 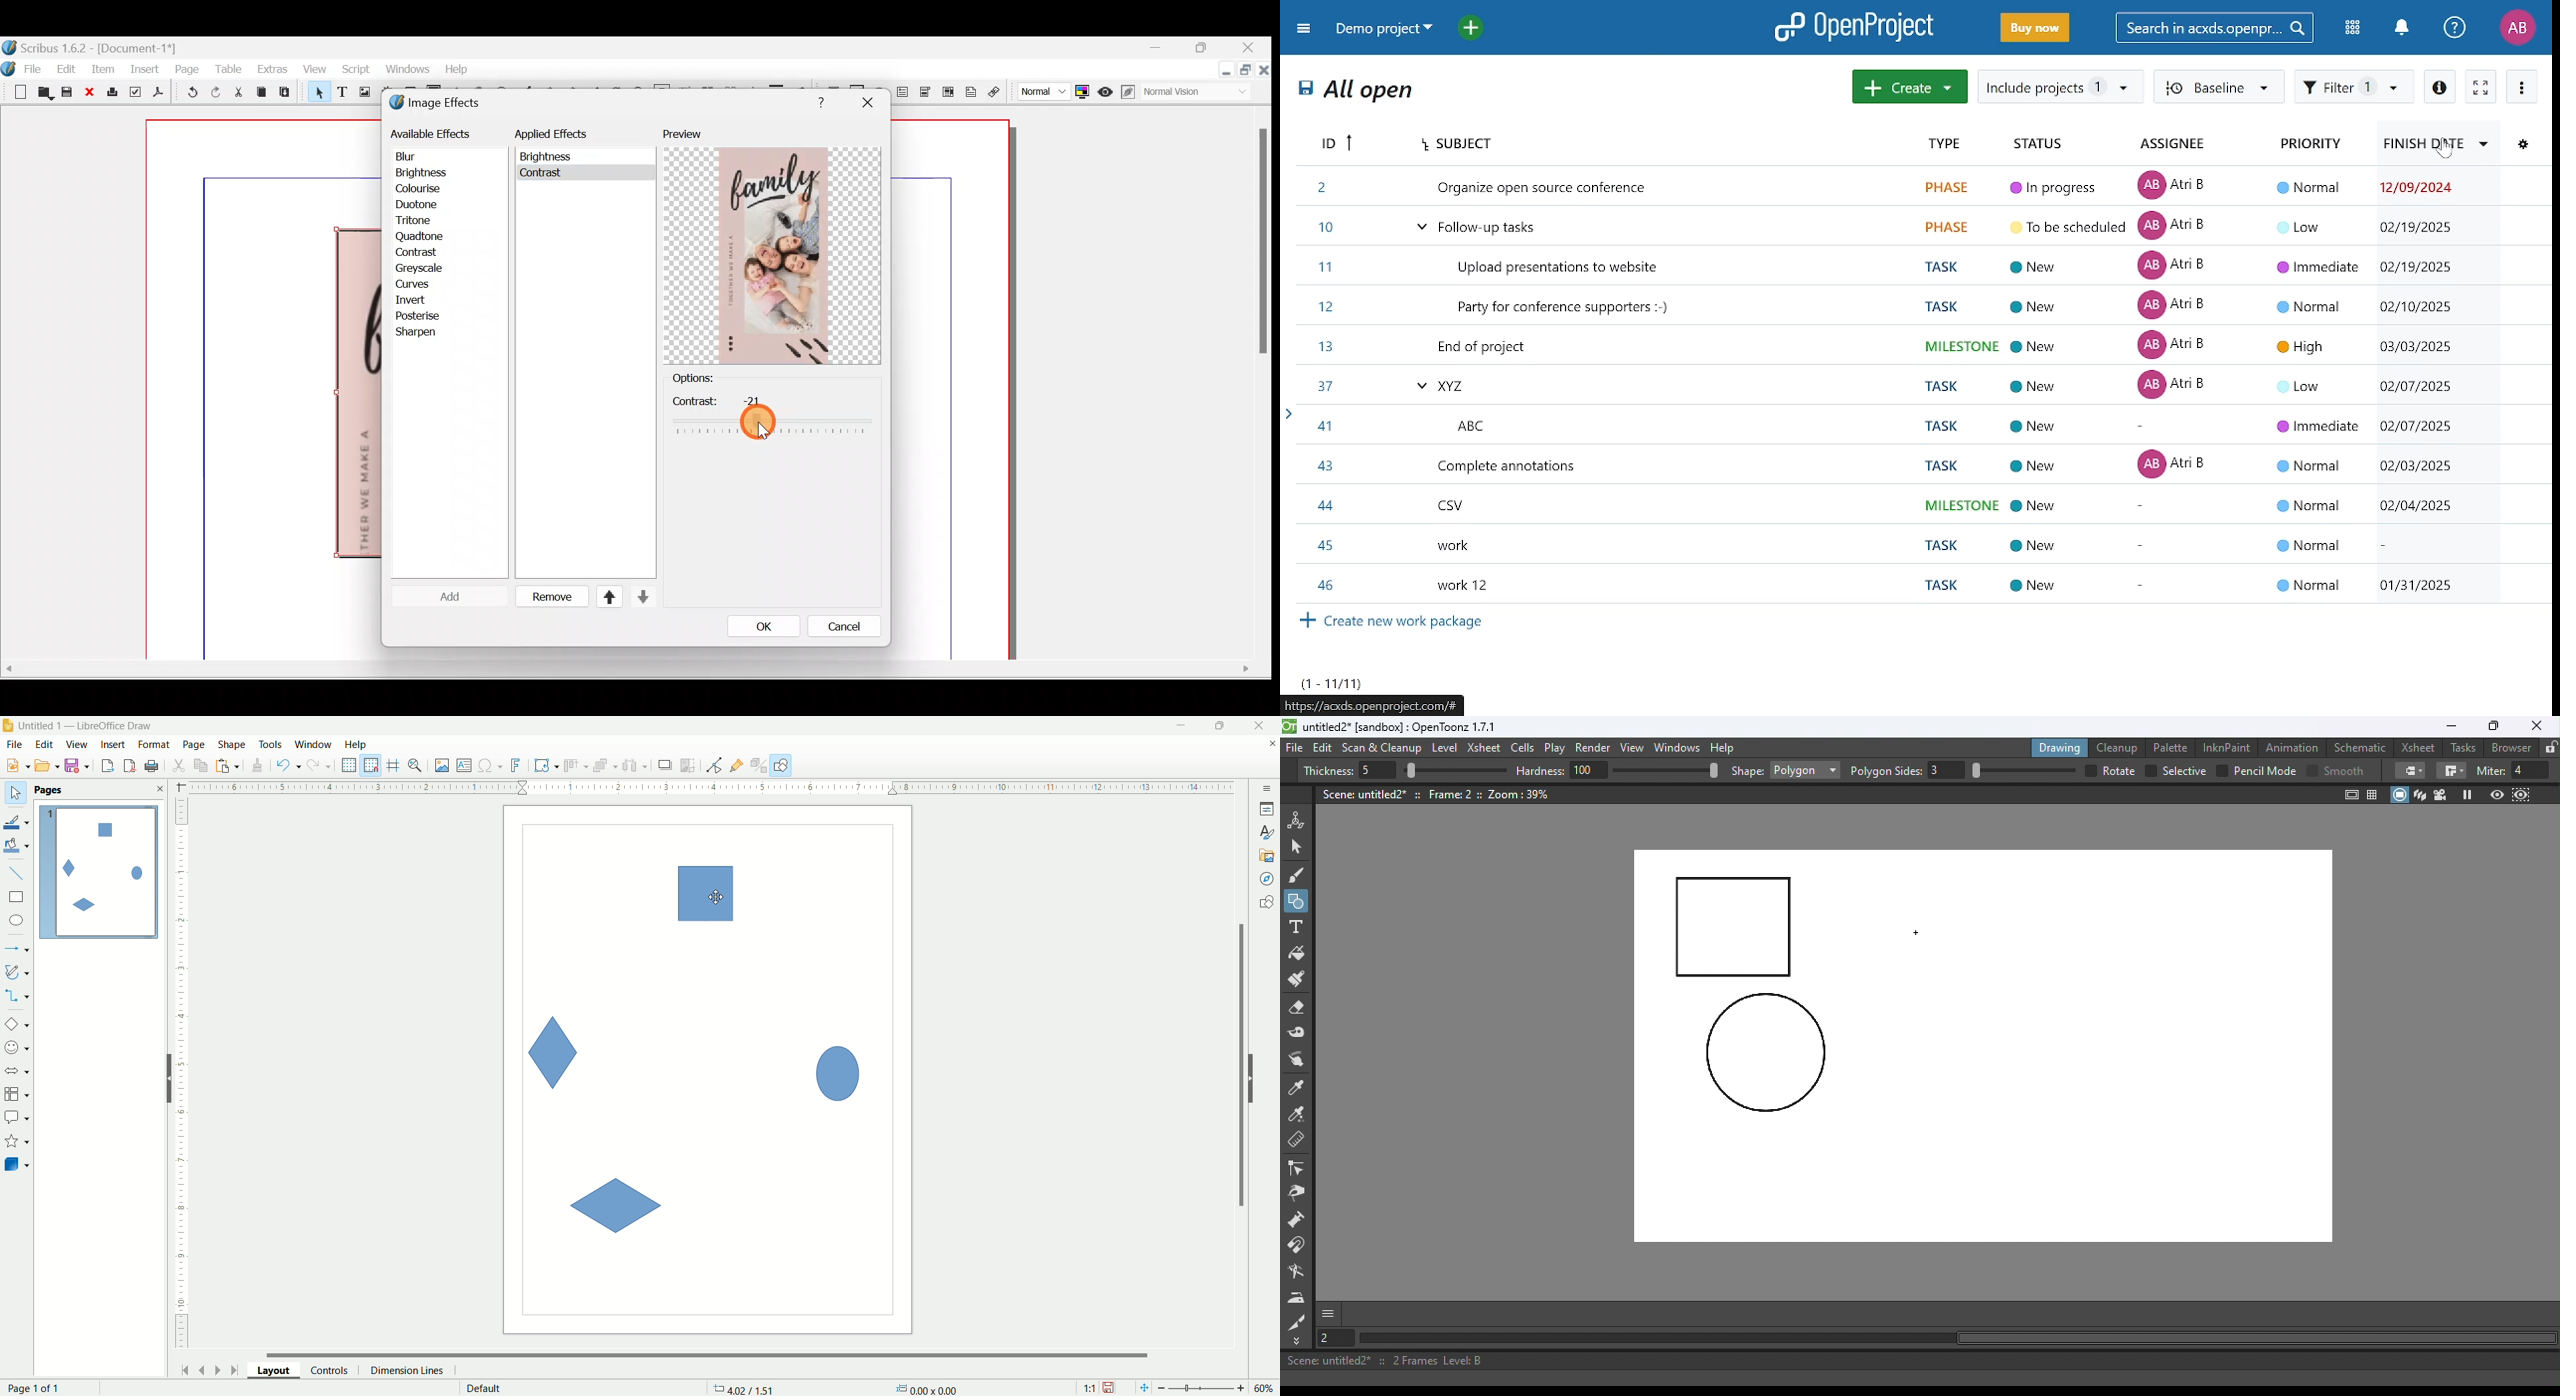 What do you see at coordinates (218, 1369) in the screenshot?
I see `next page` at bounding box center [218, 1369].